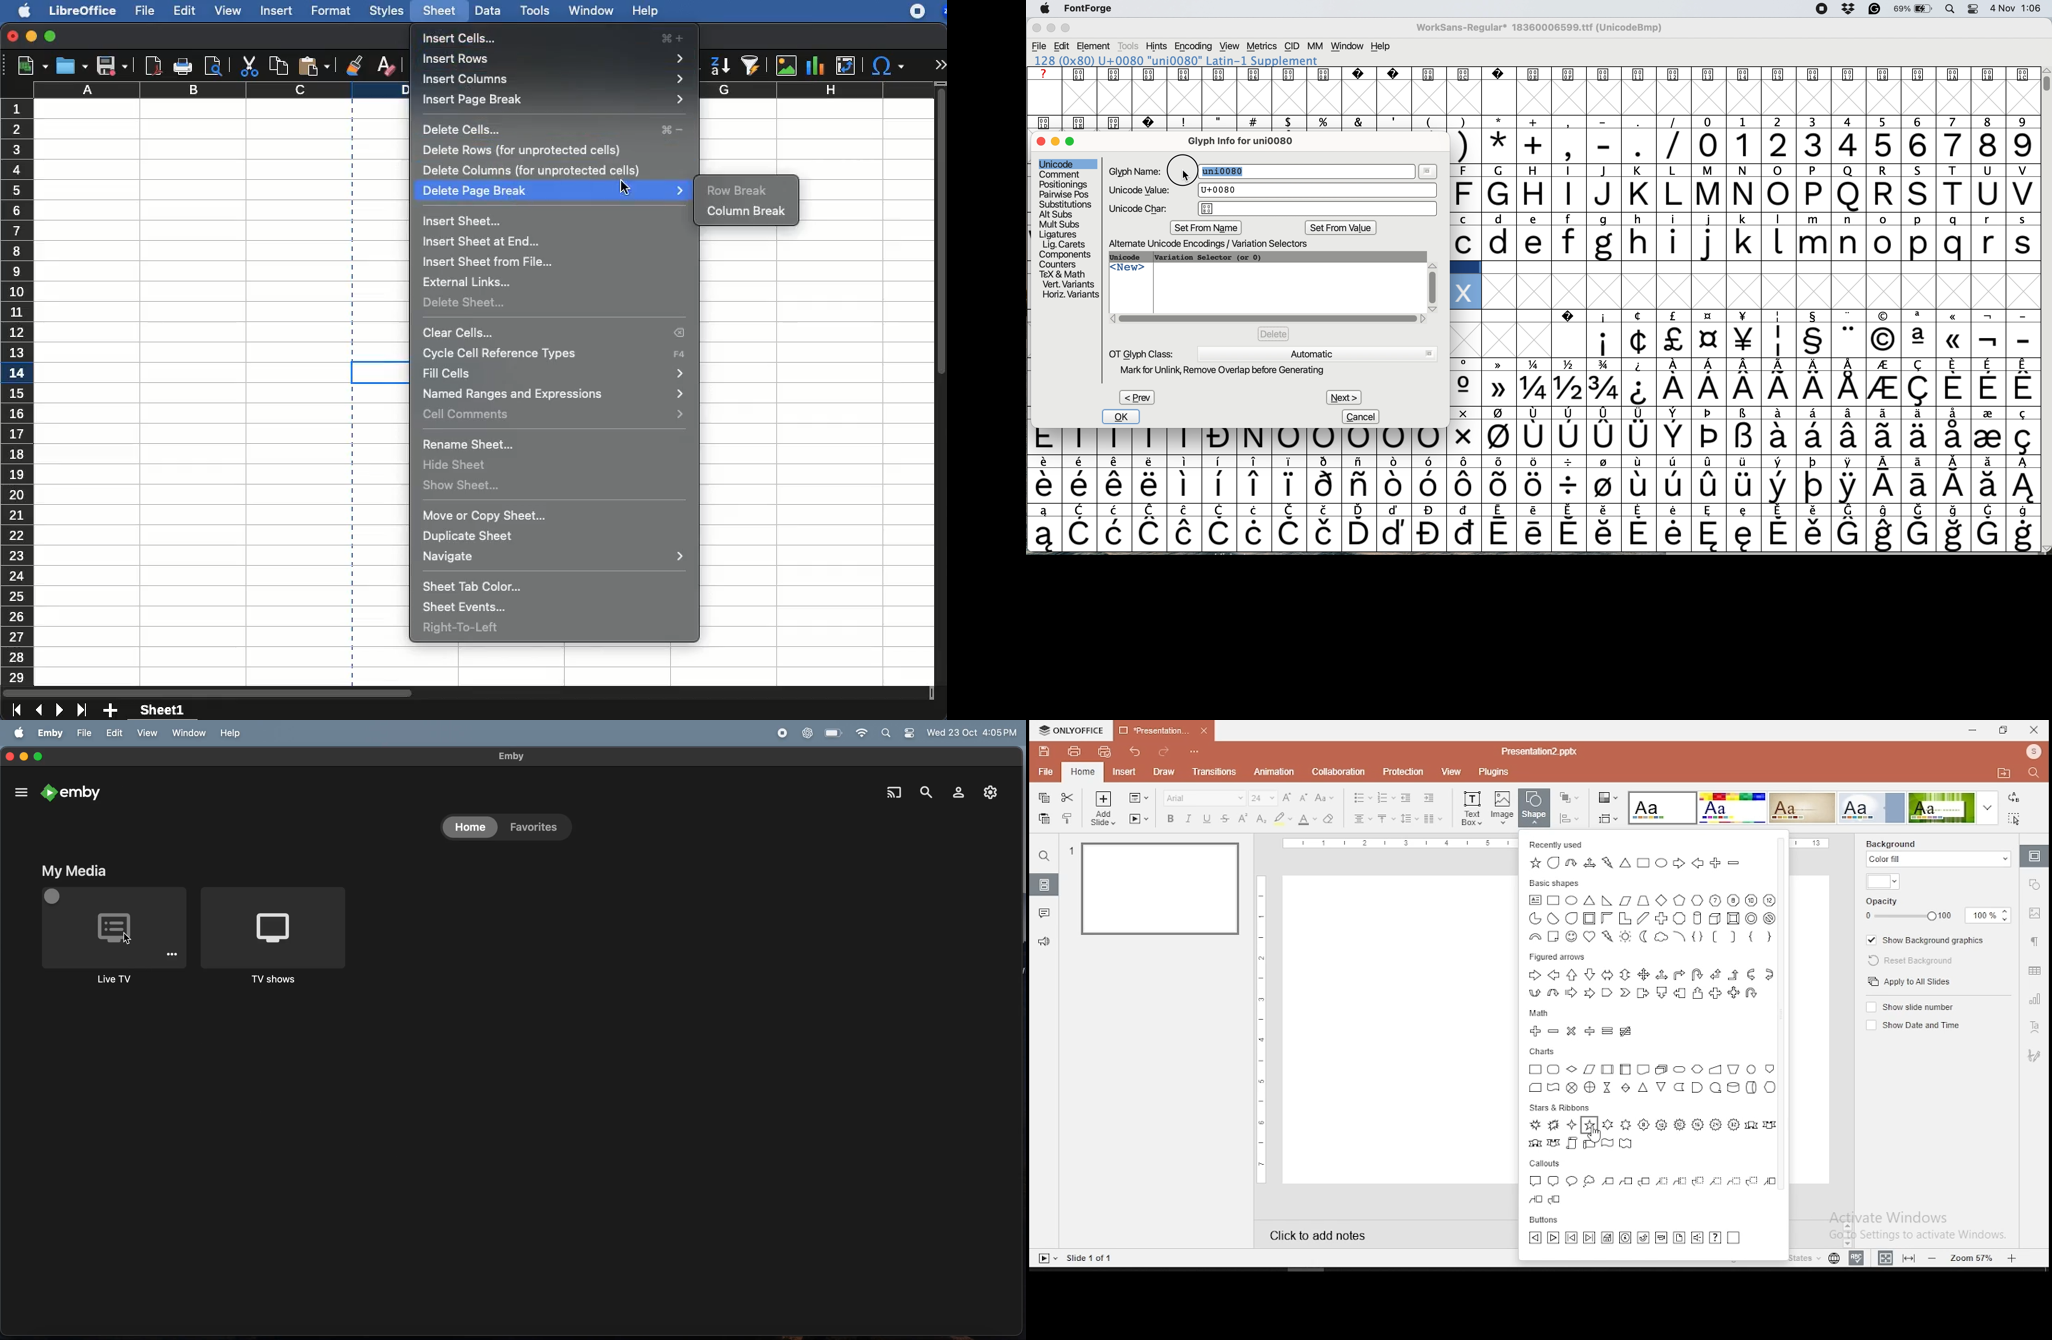  I want to click on lower case letters a to s, so click(1743, 243).